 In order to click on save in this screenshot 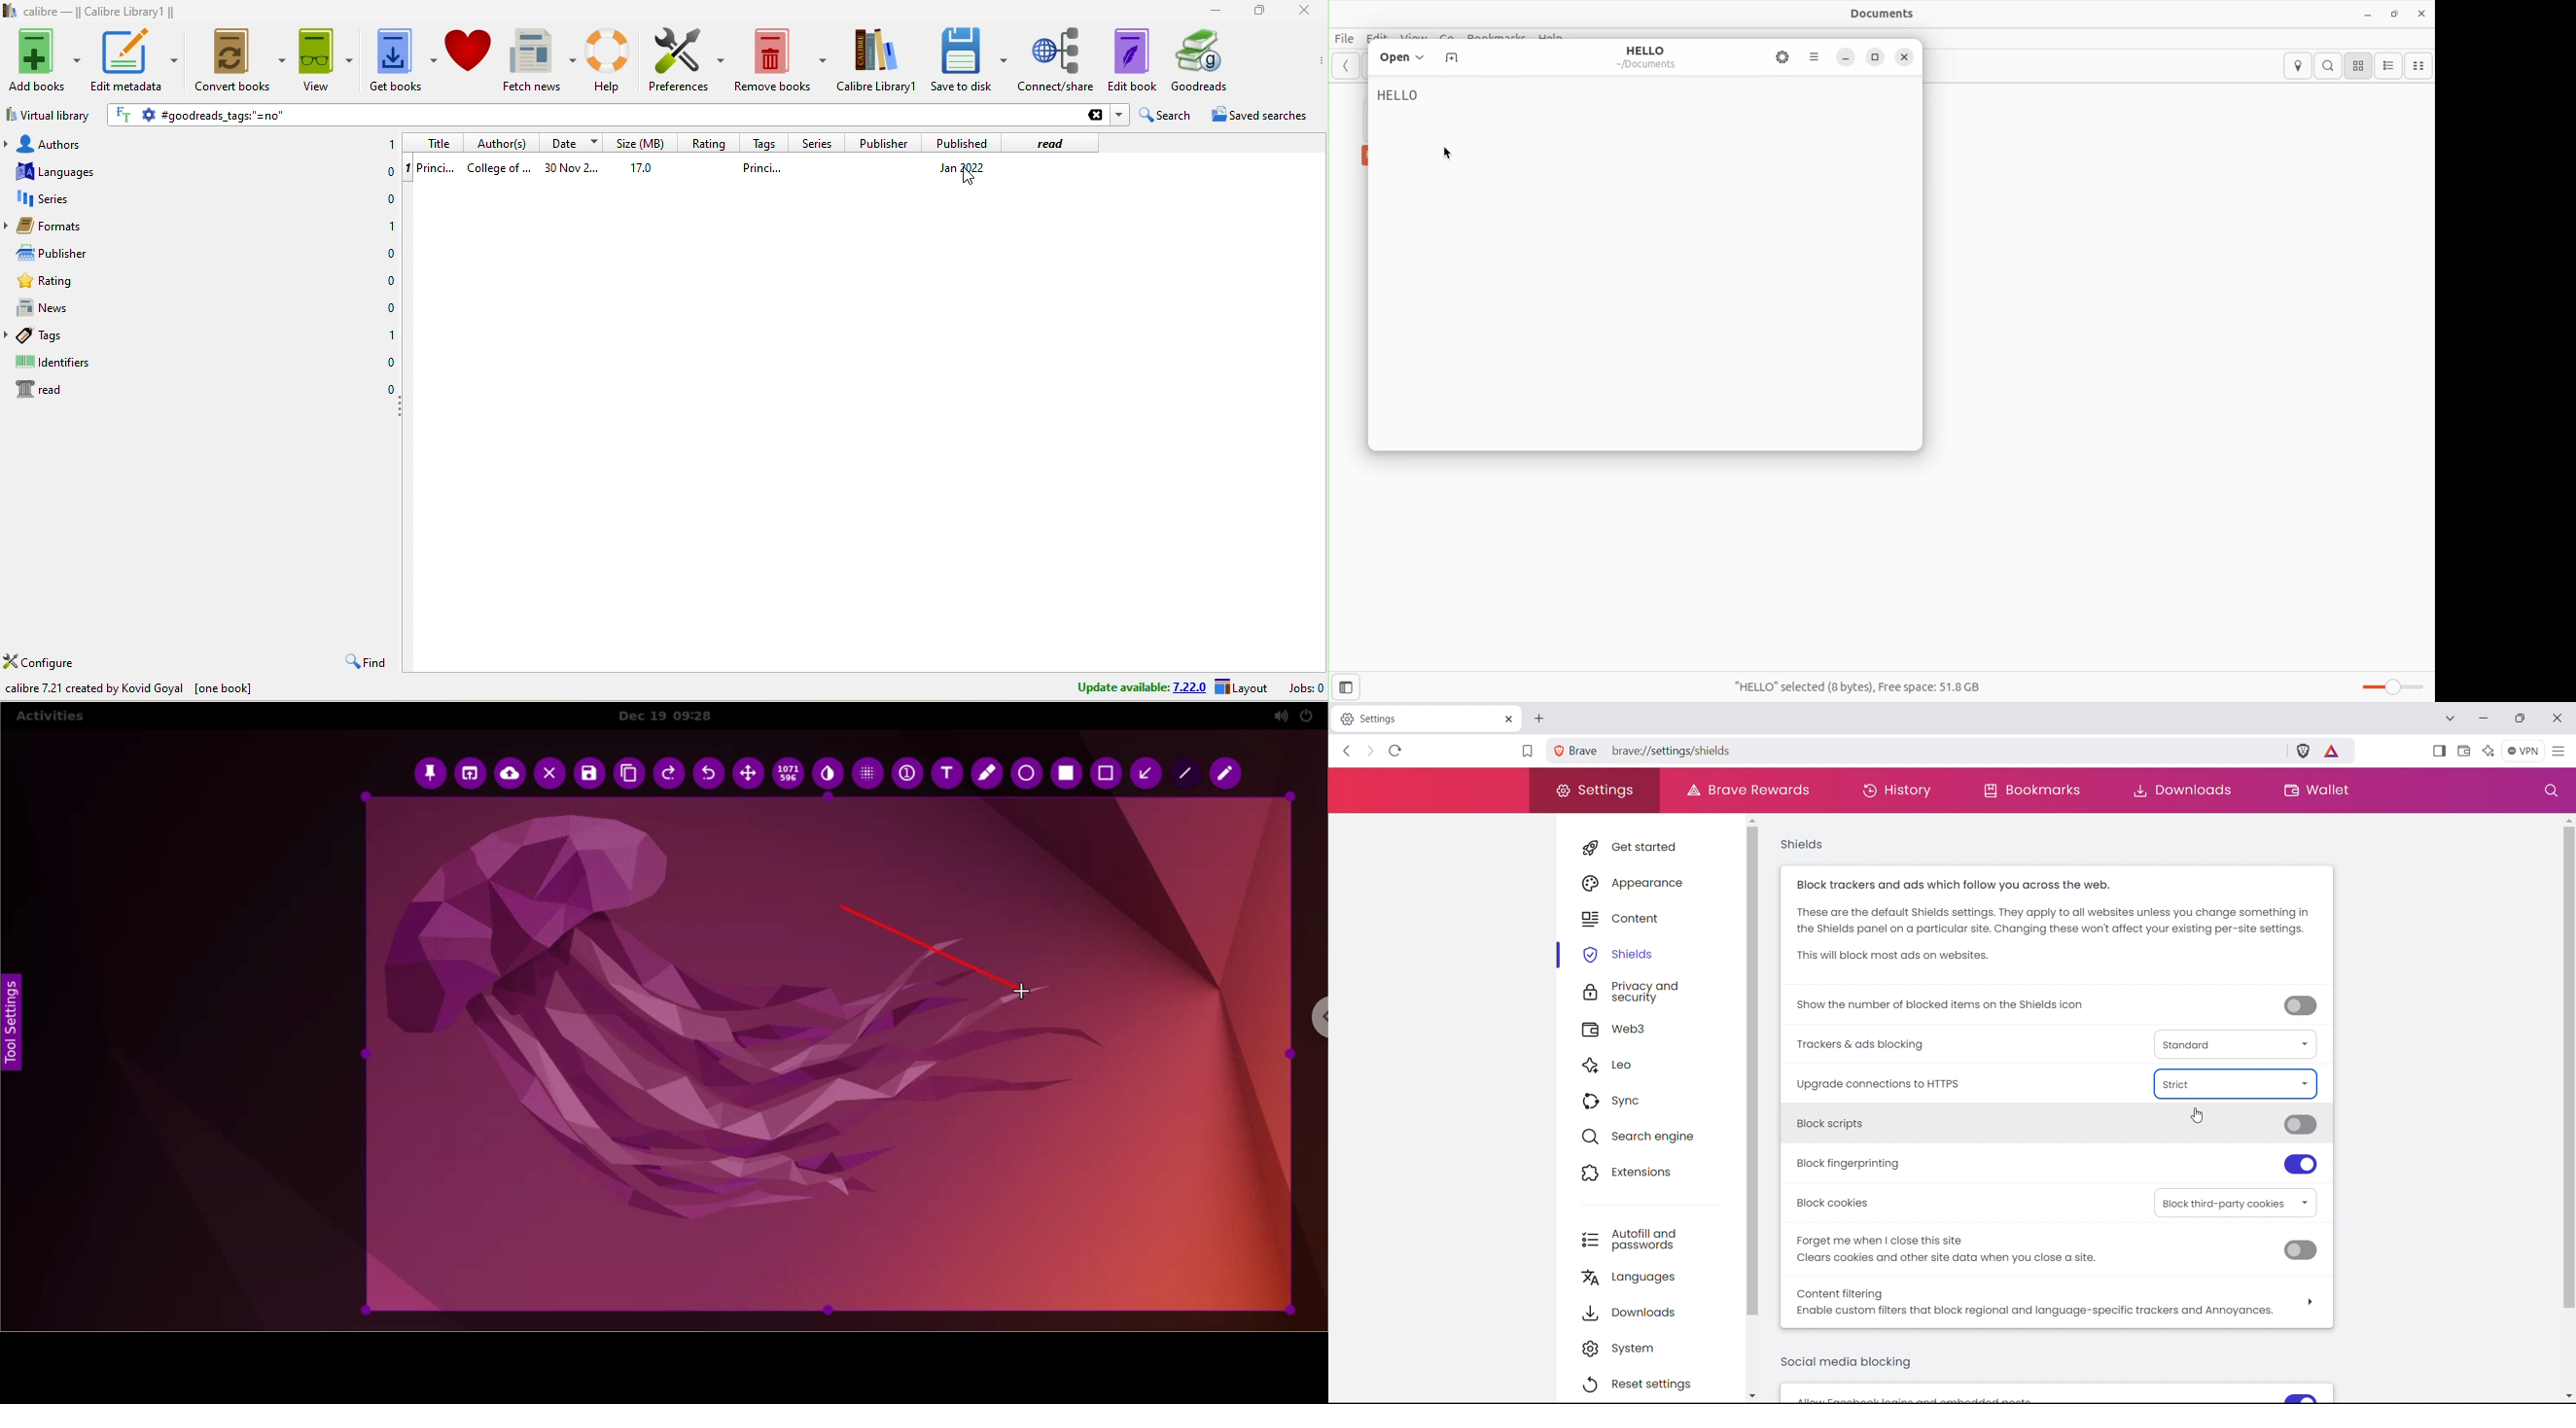, I will do `click(590, 775)`.